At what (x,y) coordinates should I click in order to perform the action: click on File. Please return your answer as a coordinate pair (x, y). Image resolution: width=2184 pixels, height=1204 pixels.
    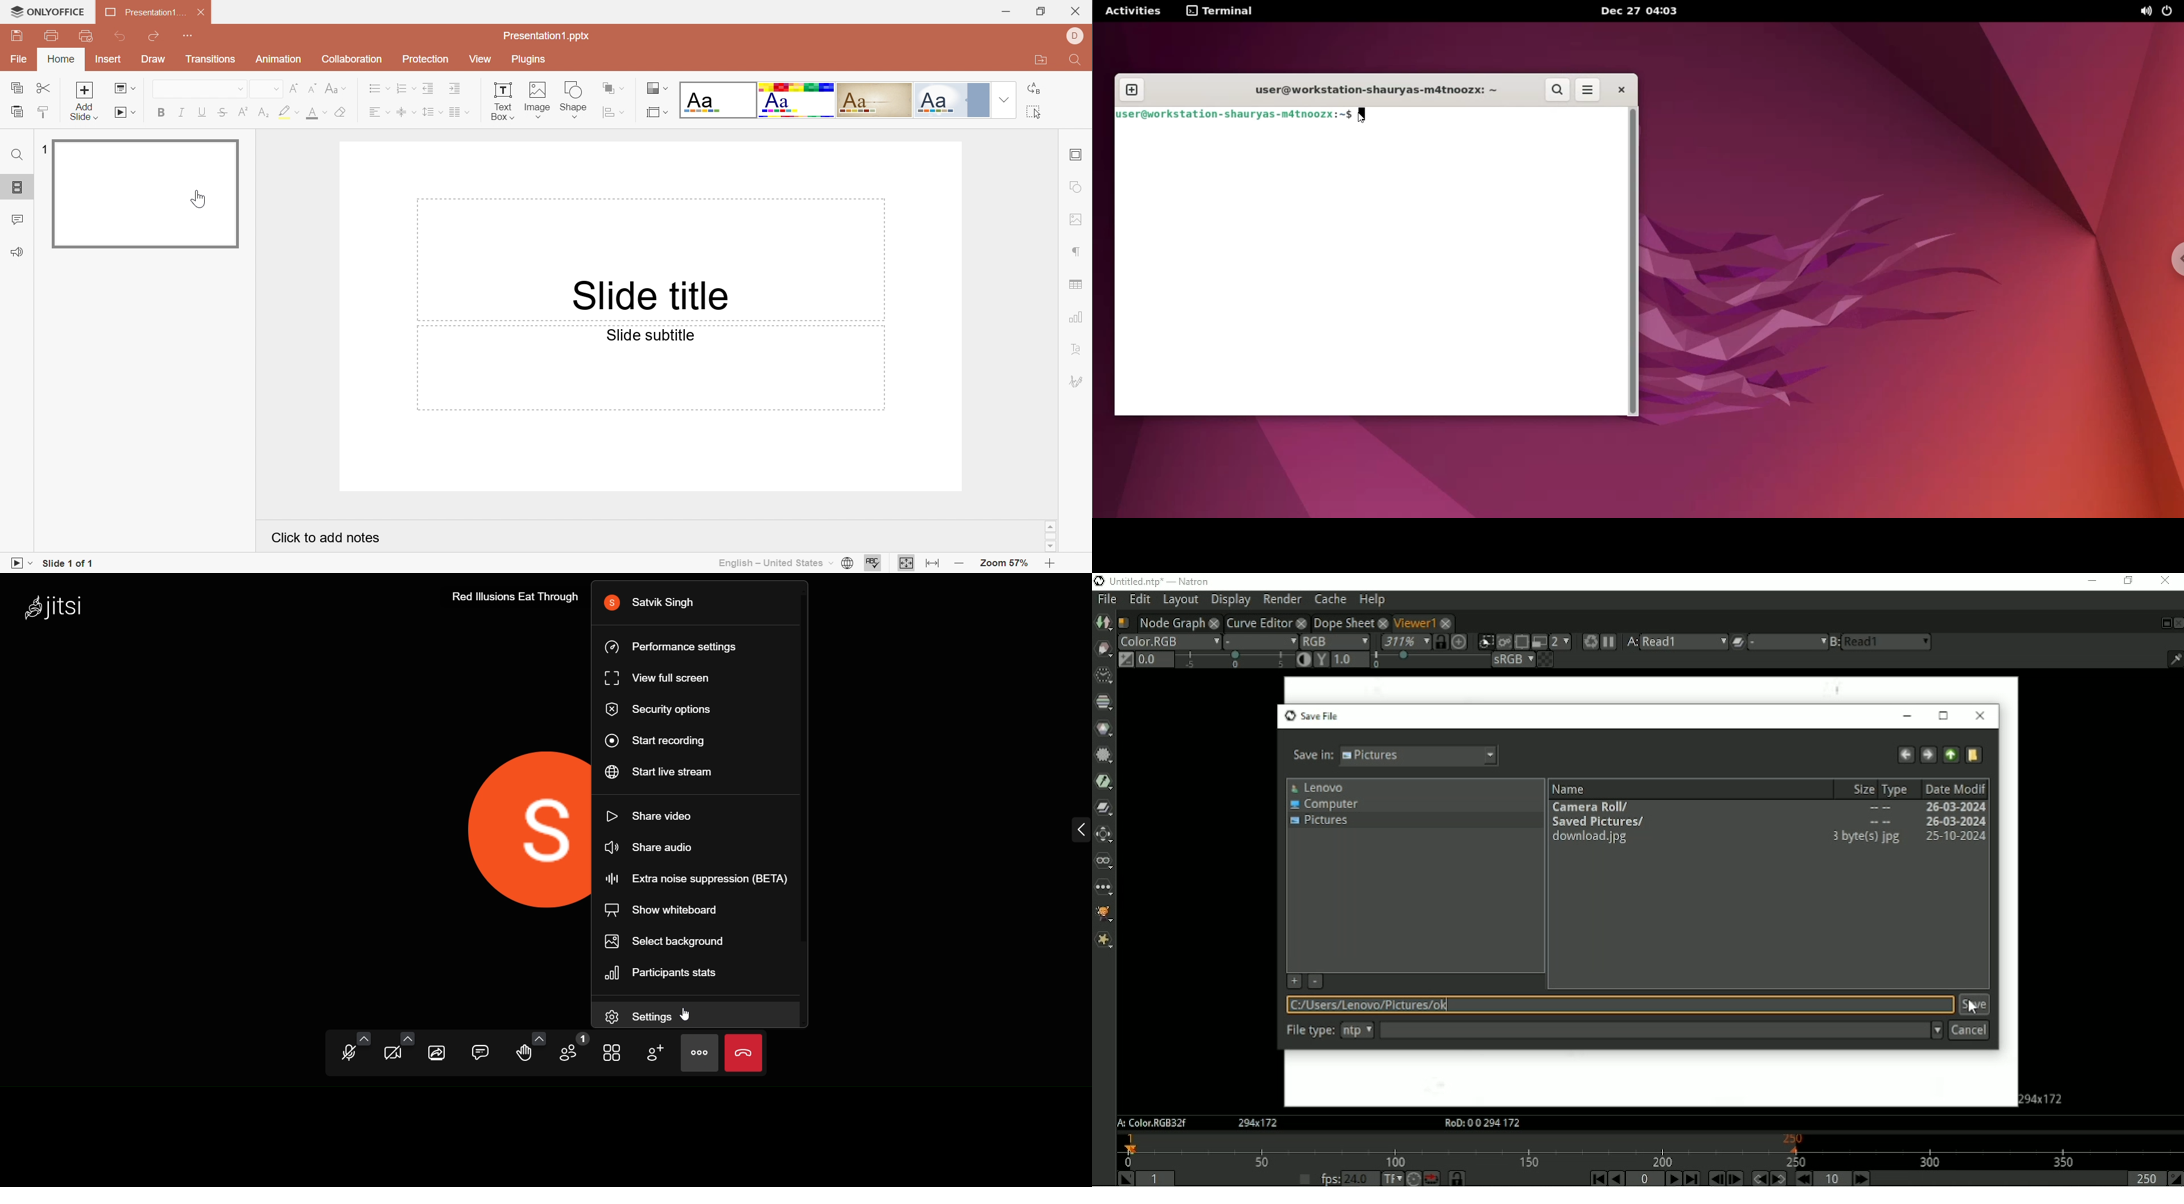
    Looking at the image, I should click on (19, 60).